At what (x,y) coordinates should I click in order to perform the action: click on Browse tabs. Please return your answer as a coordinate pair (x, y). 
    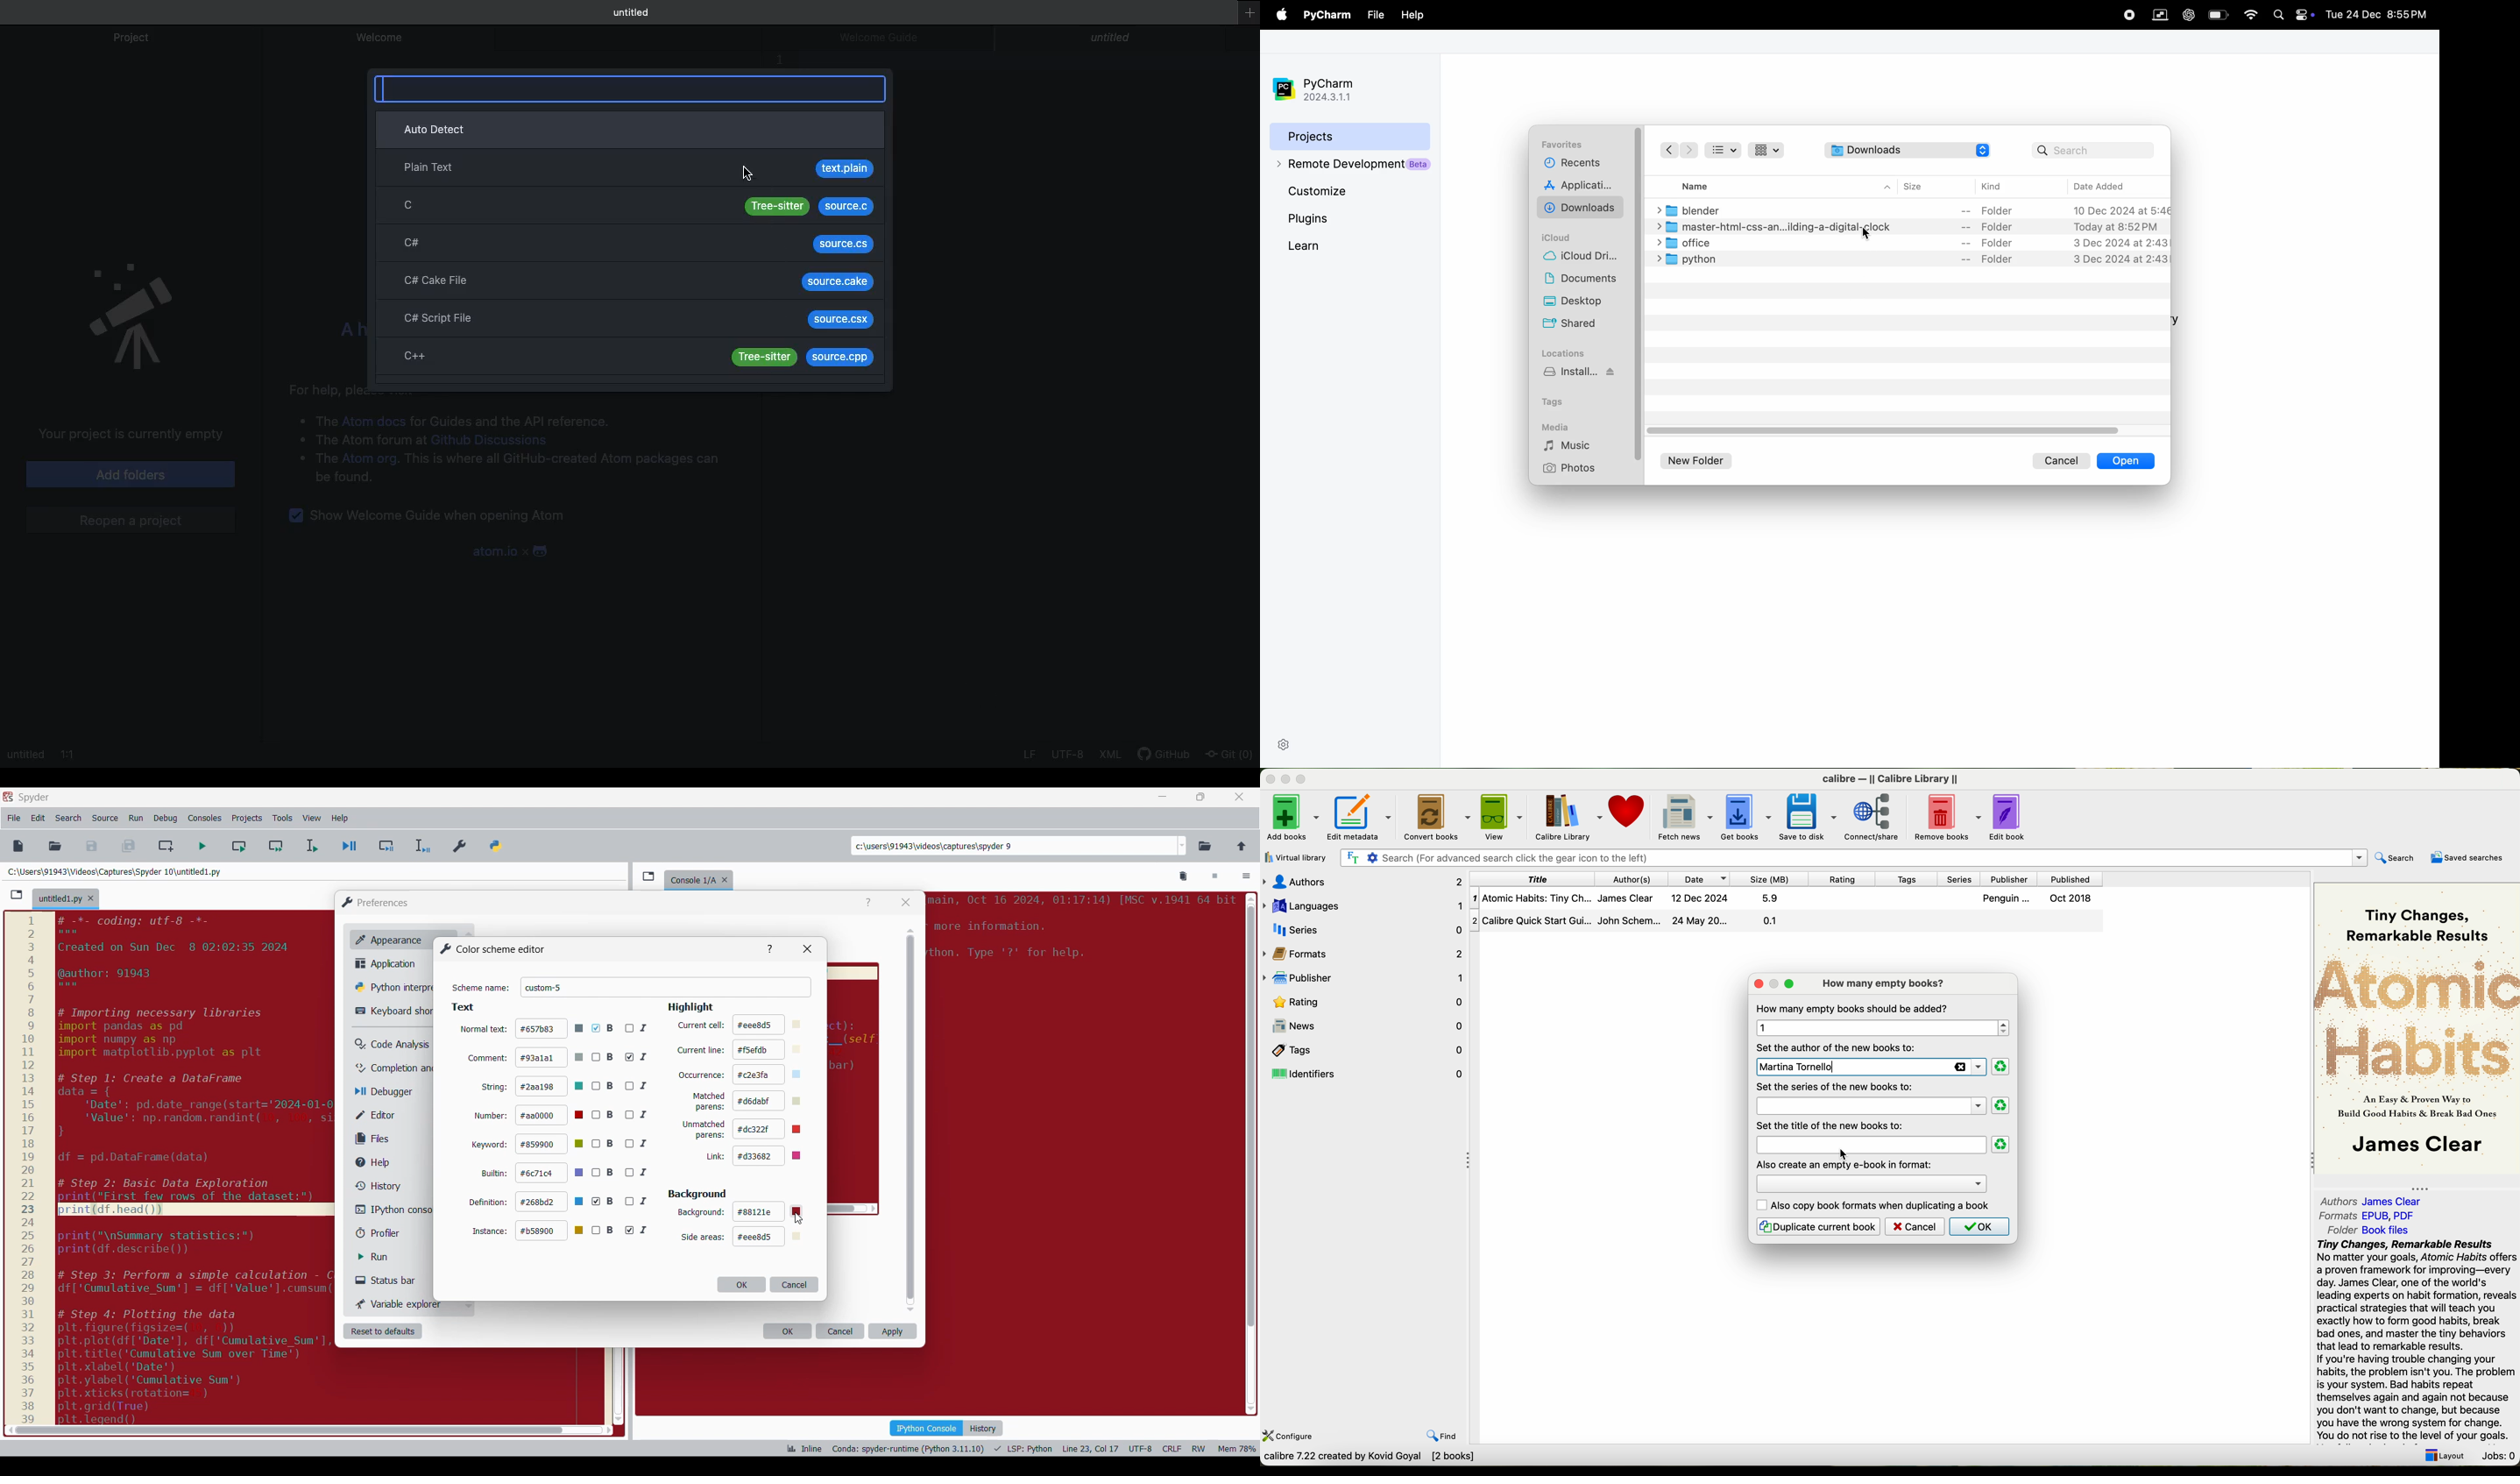
    Looking at the image, I should click on (648, 876).